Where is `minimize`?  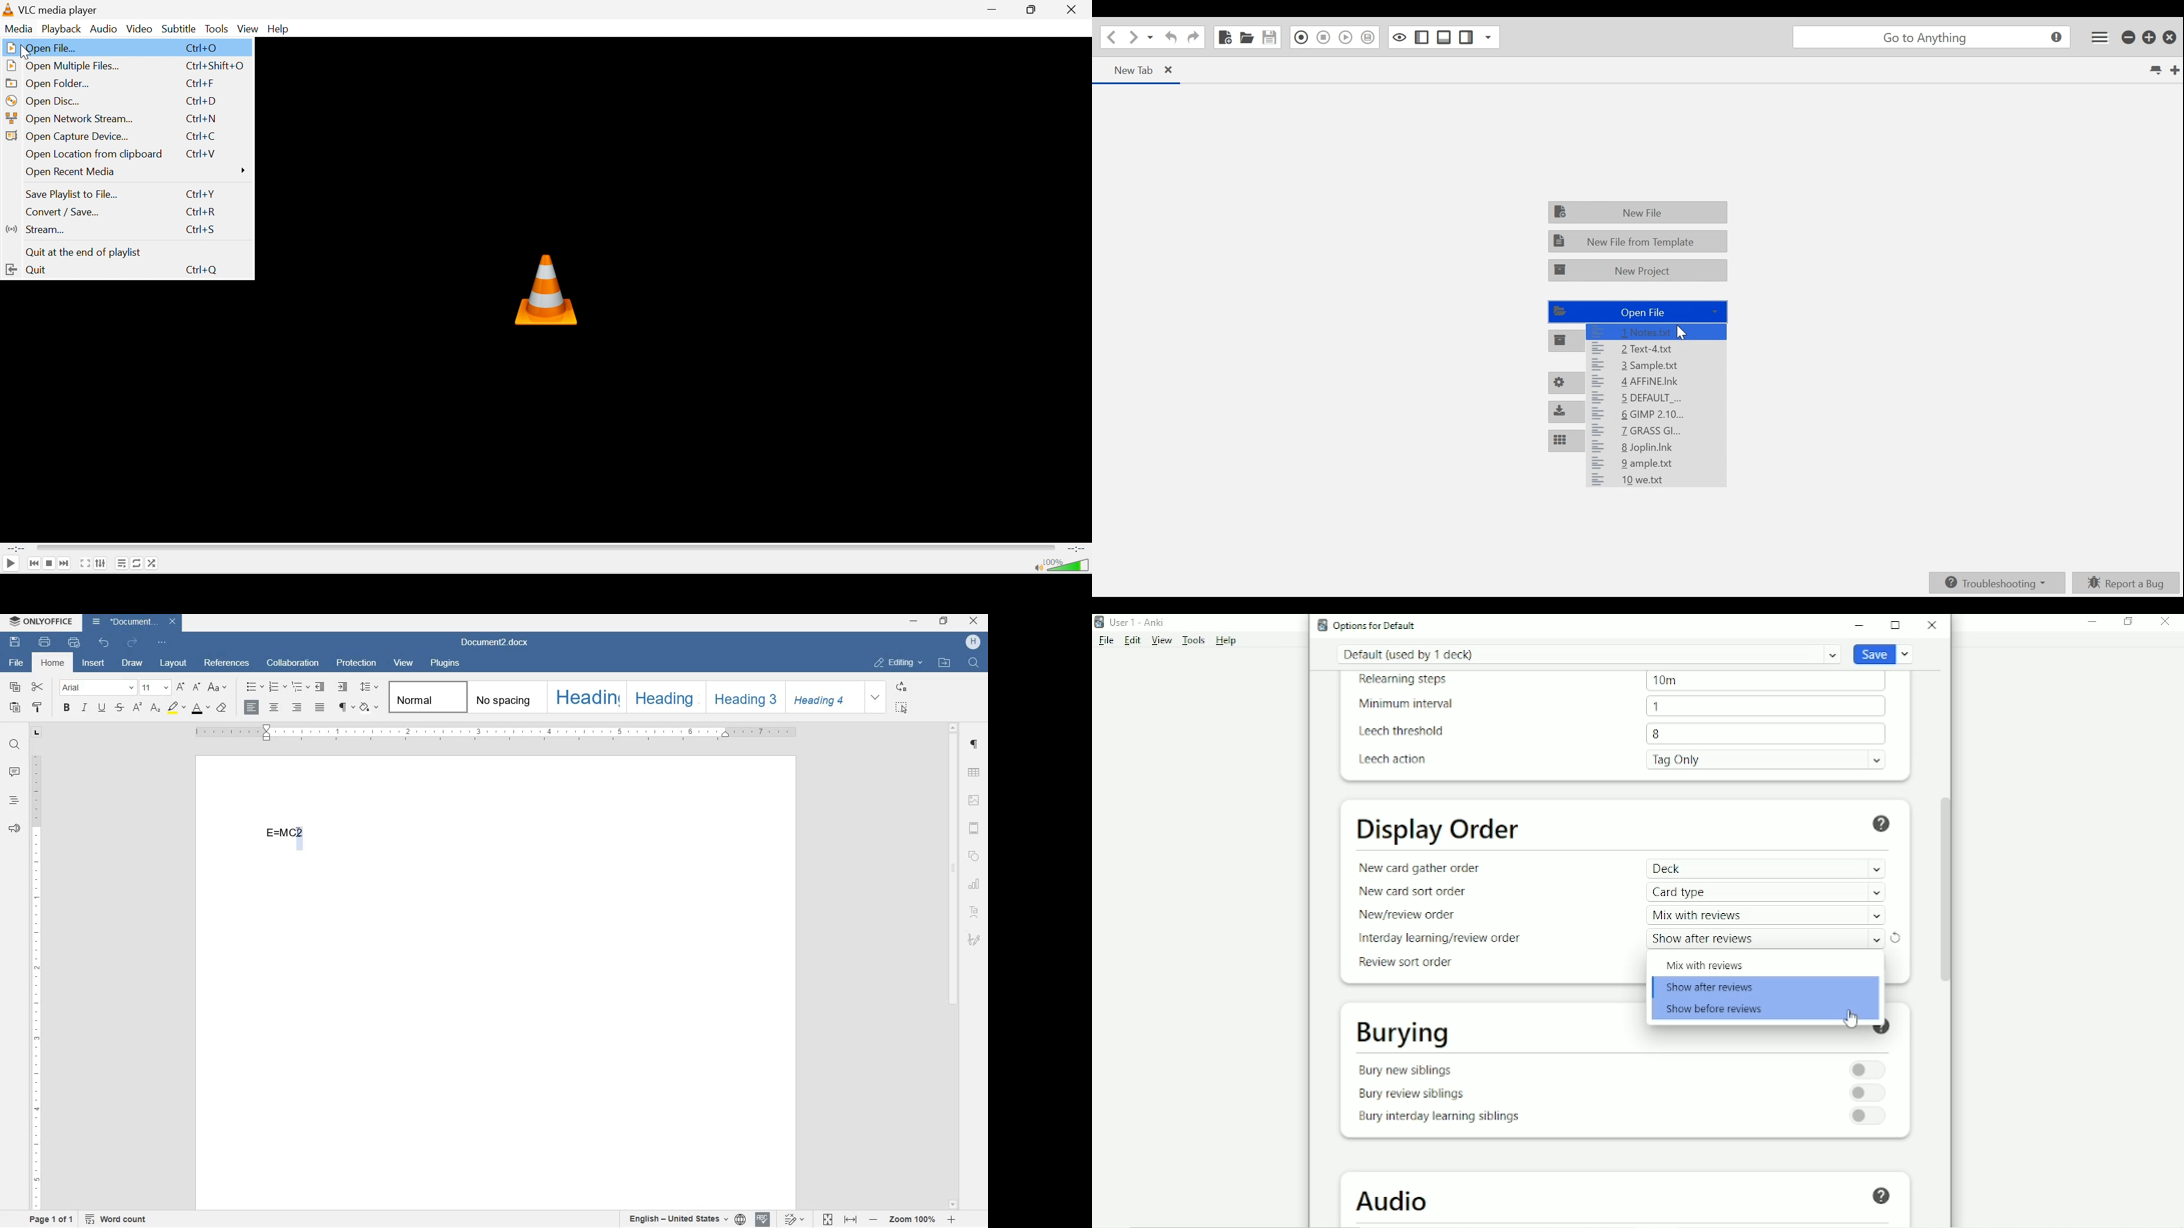 minimize is located at coordinates (914, 621).